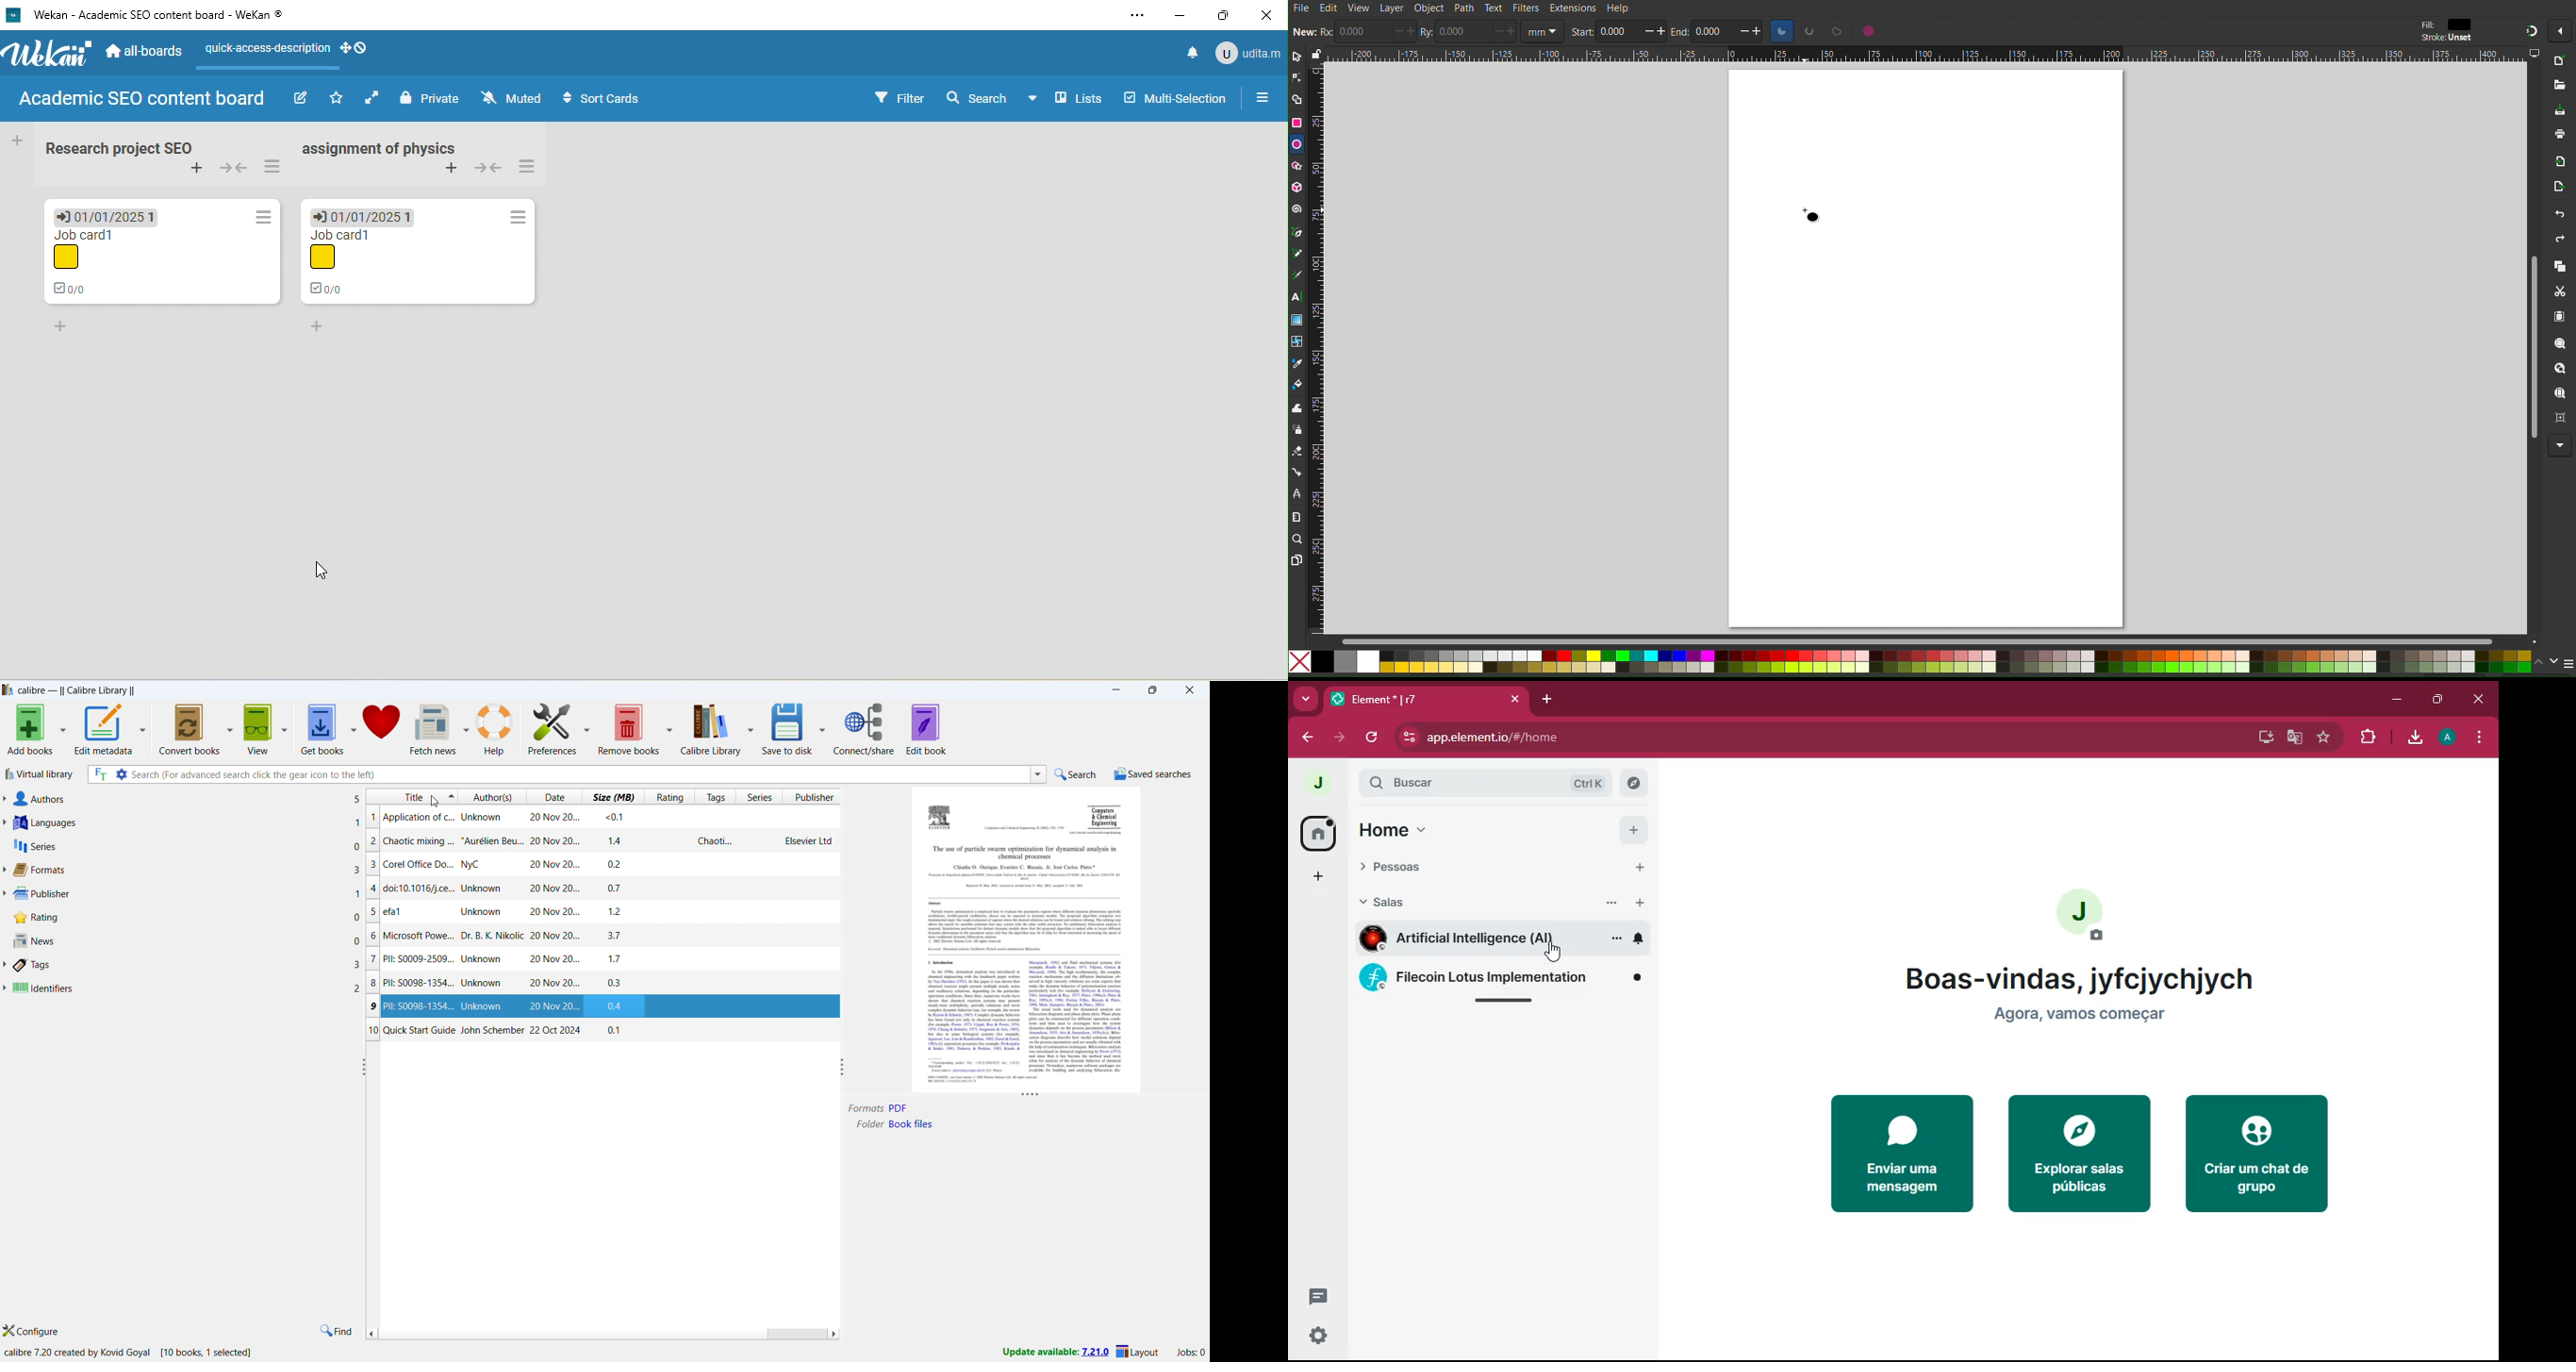 The image size is (2576, 1372). Describe the element at coordinates (1556, 952) in the screenshot. I see `cursor on artificial intelligence (AI)` at that location.